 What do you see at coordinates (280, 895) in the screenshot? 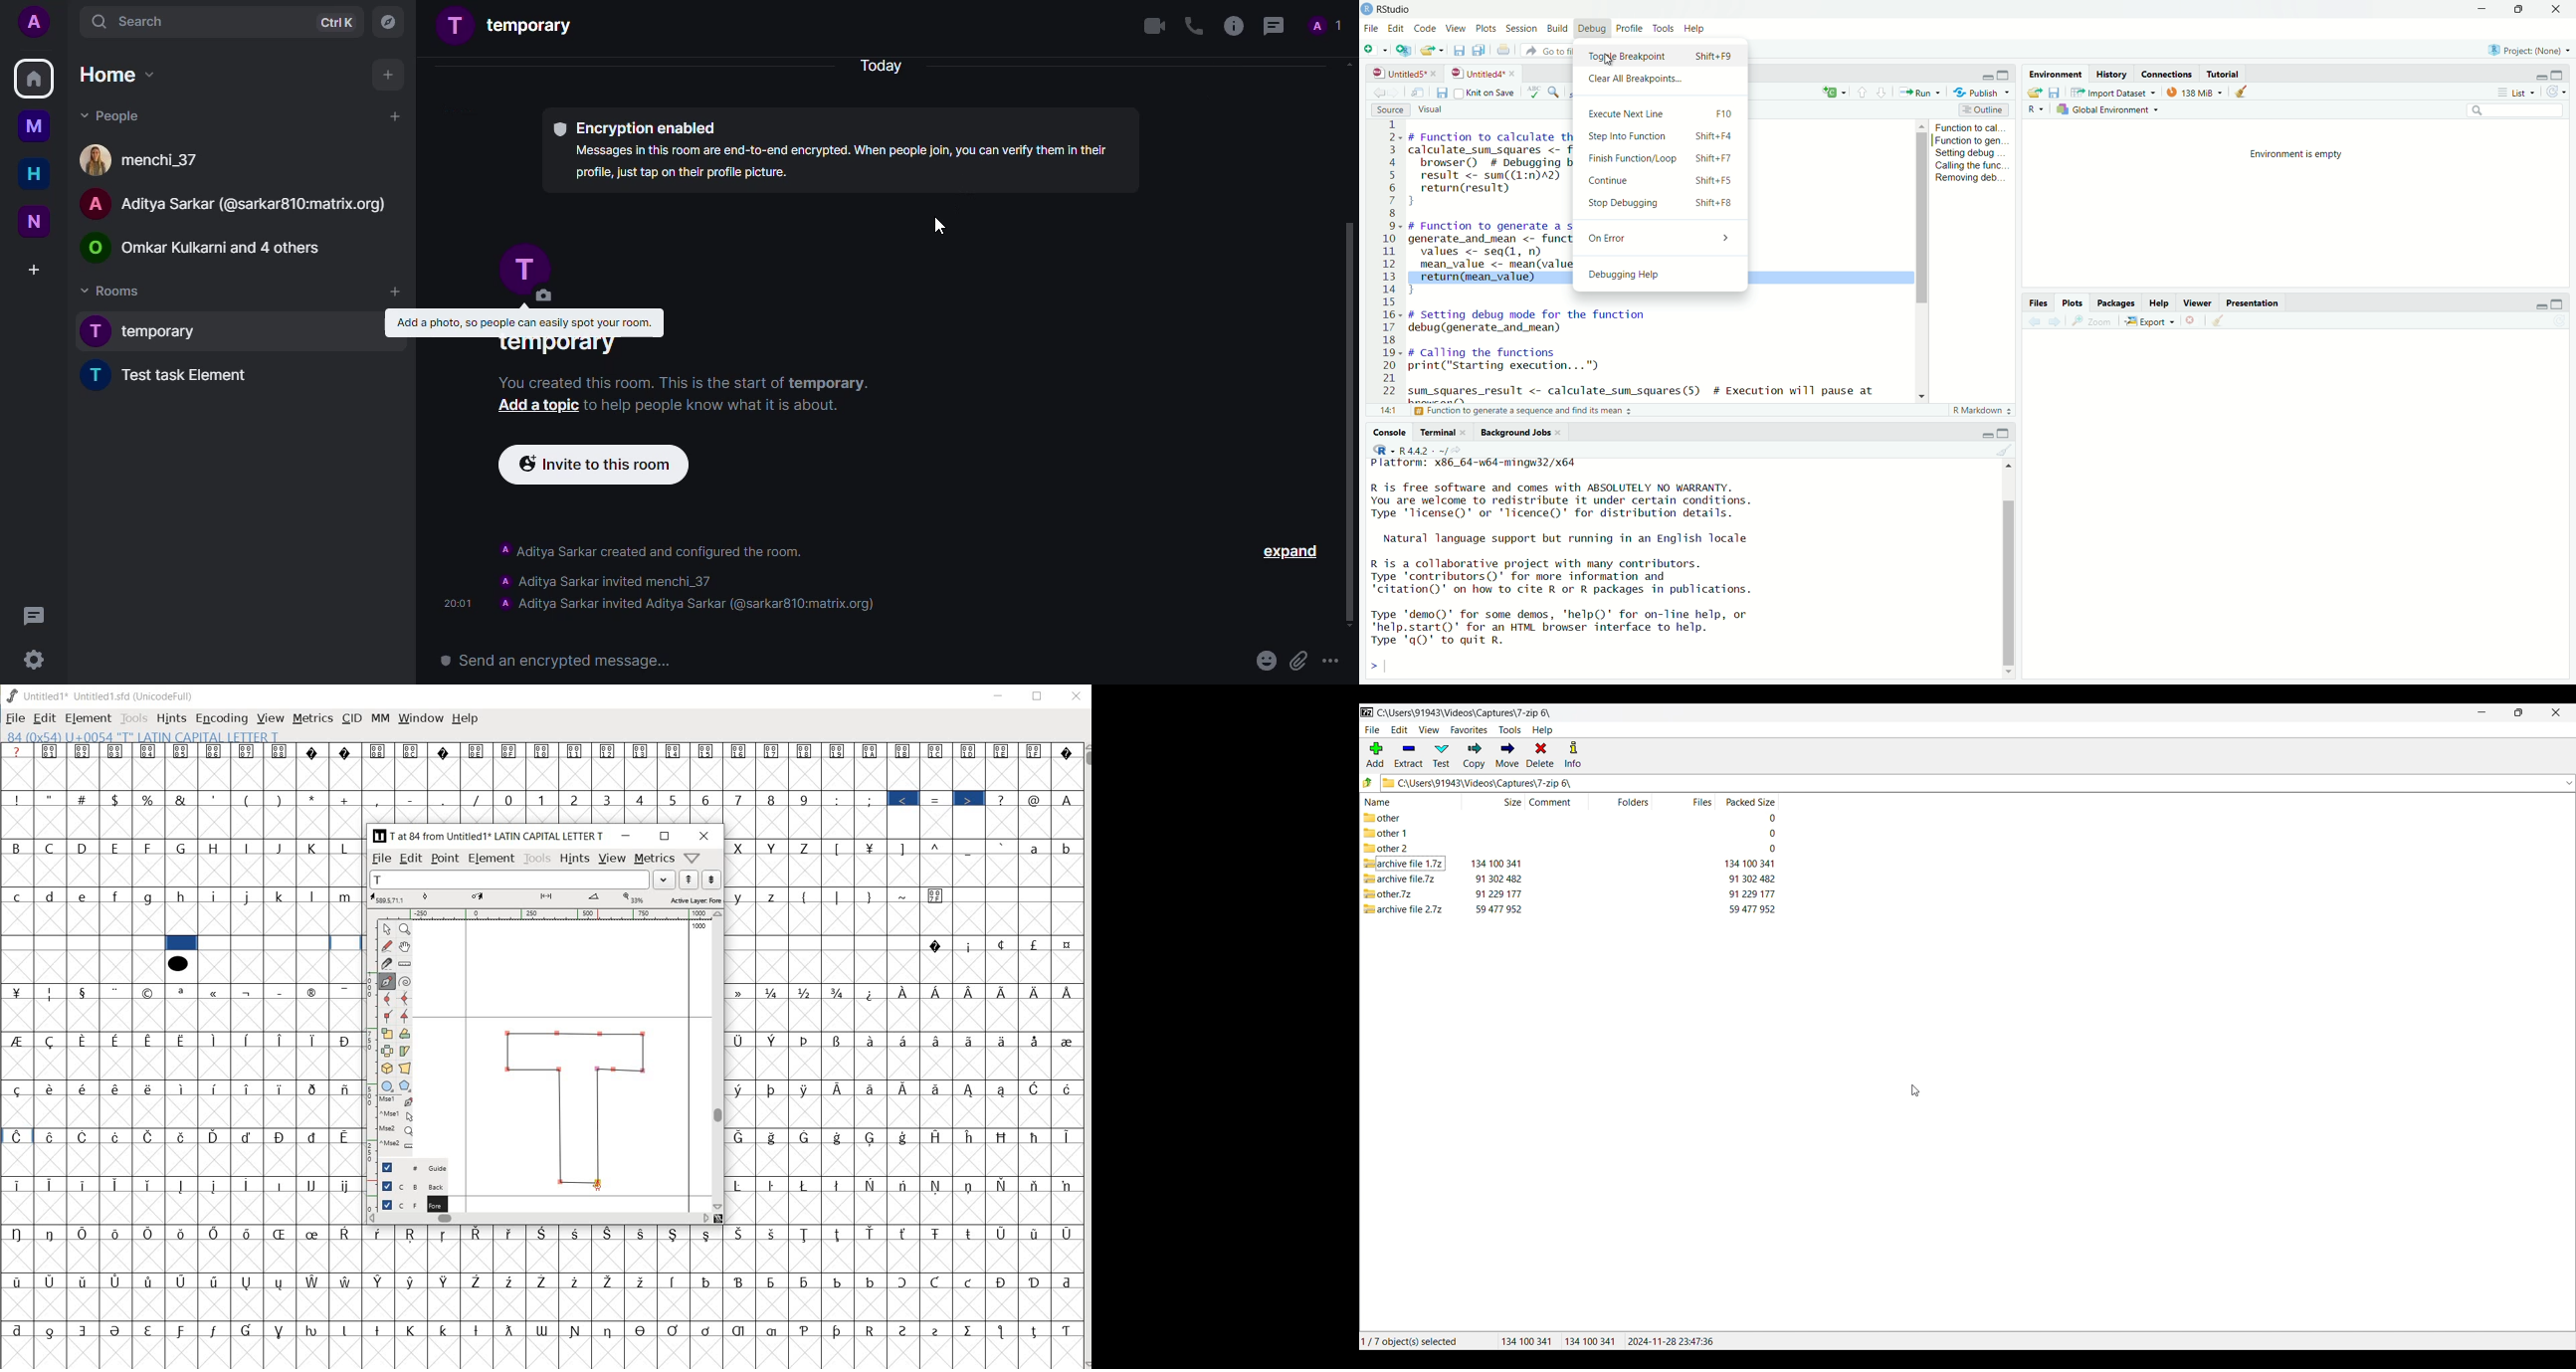
I see `k` at bounding box center [280, 895].